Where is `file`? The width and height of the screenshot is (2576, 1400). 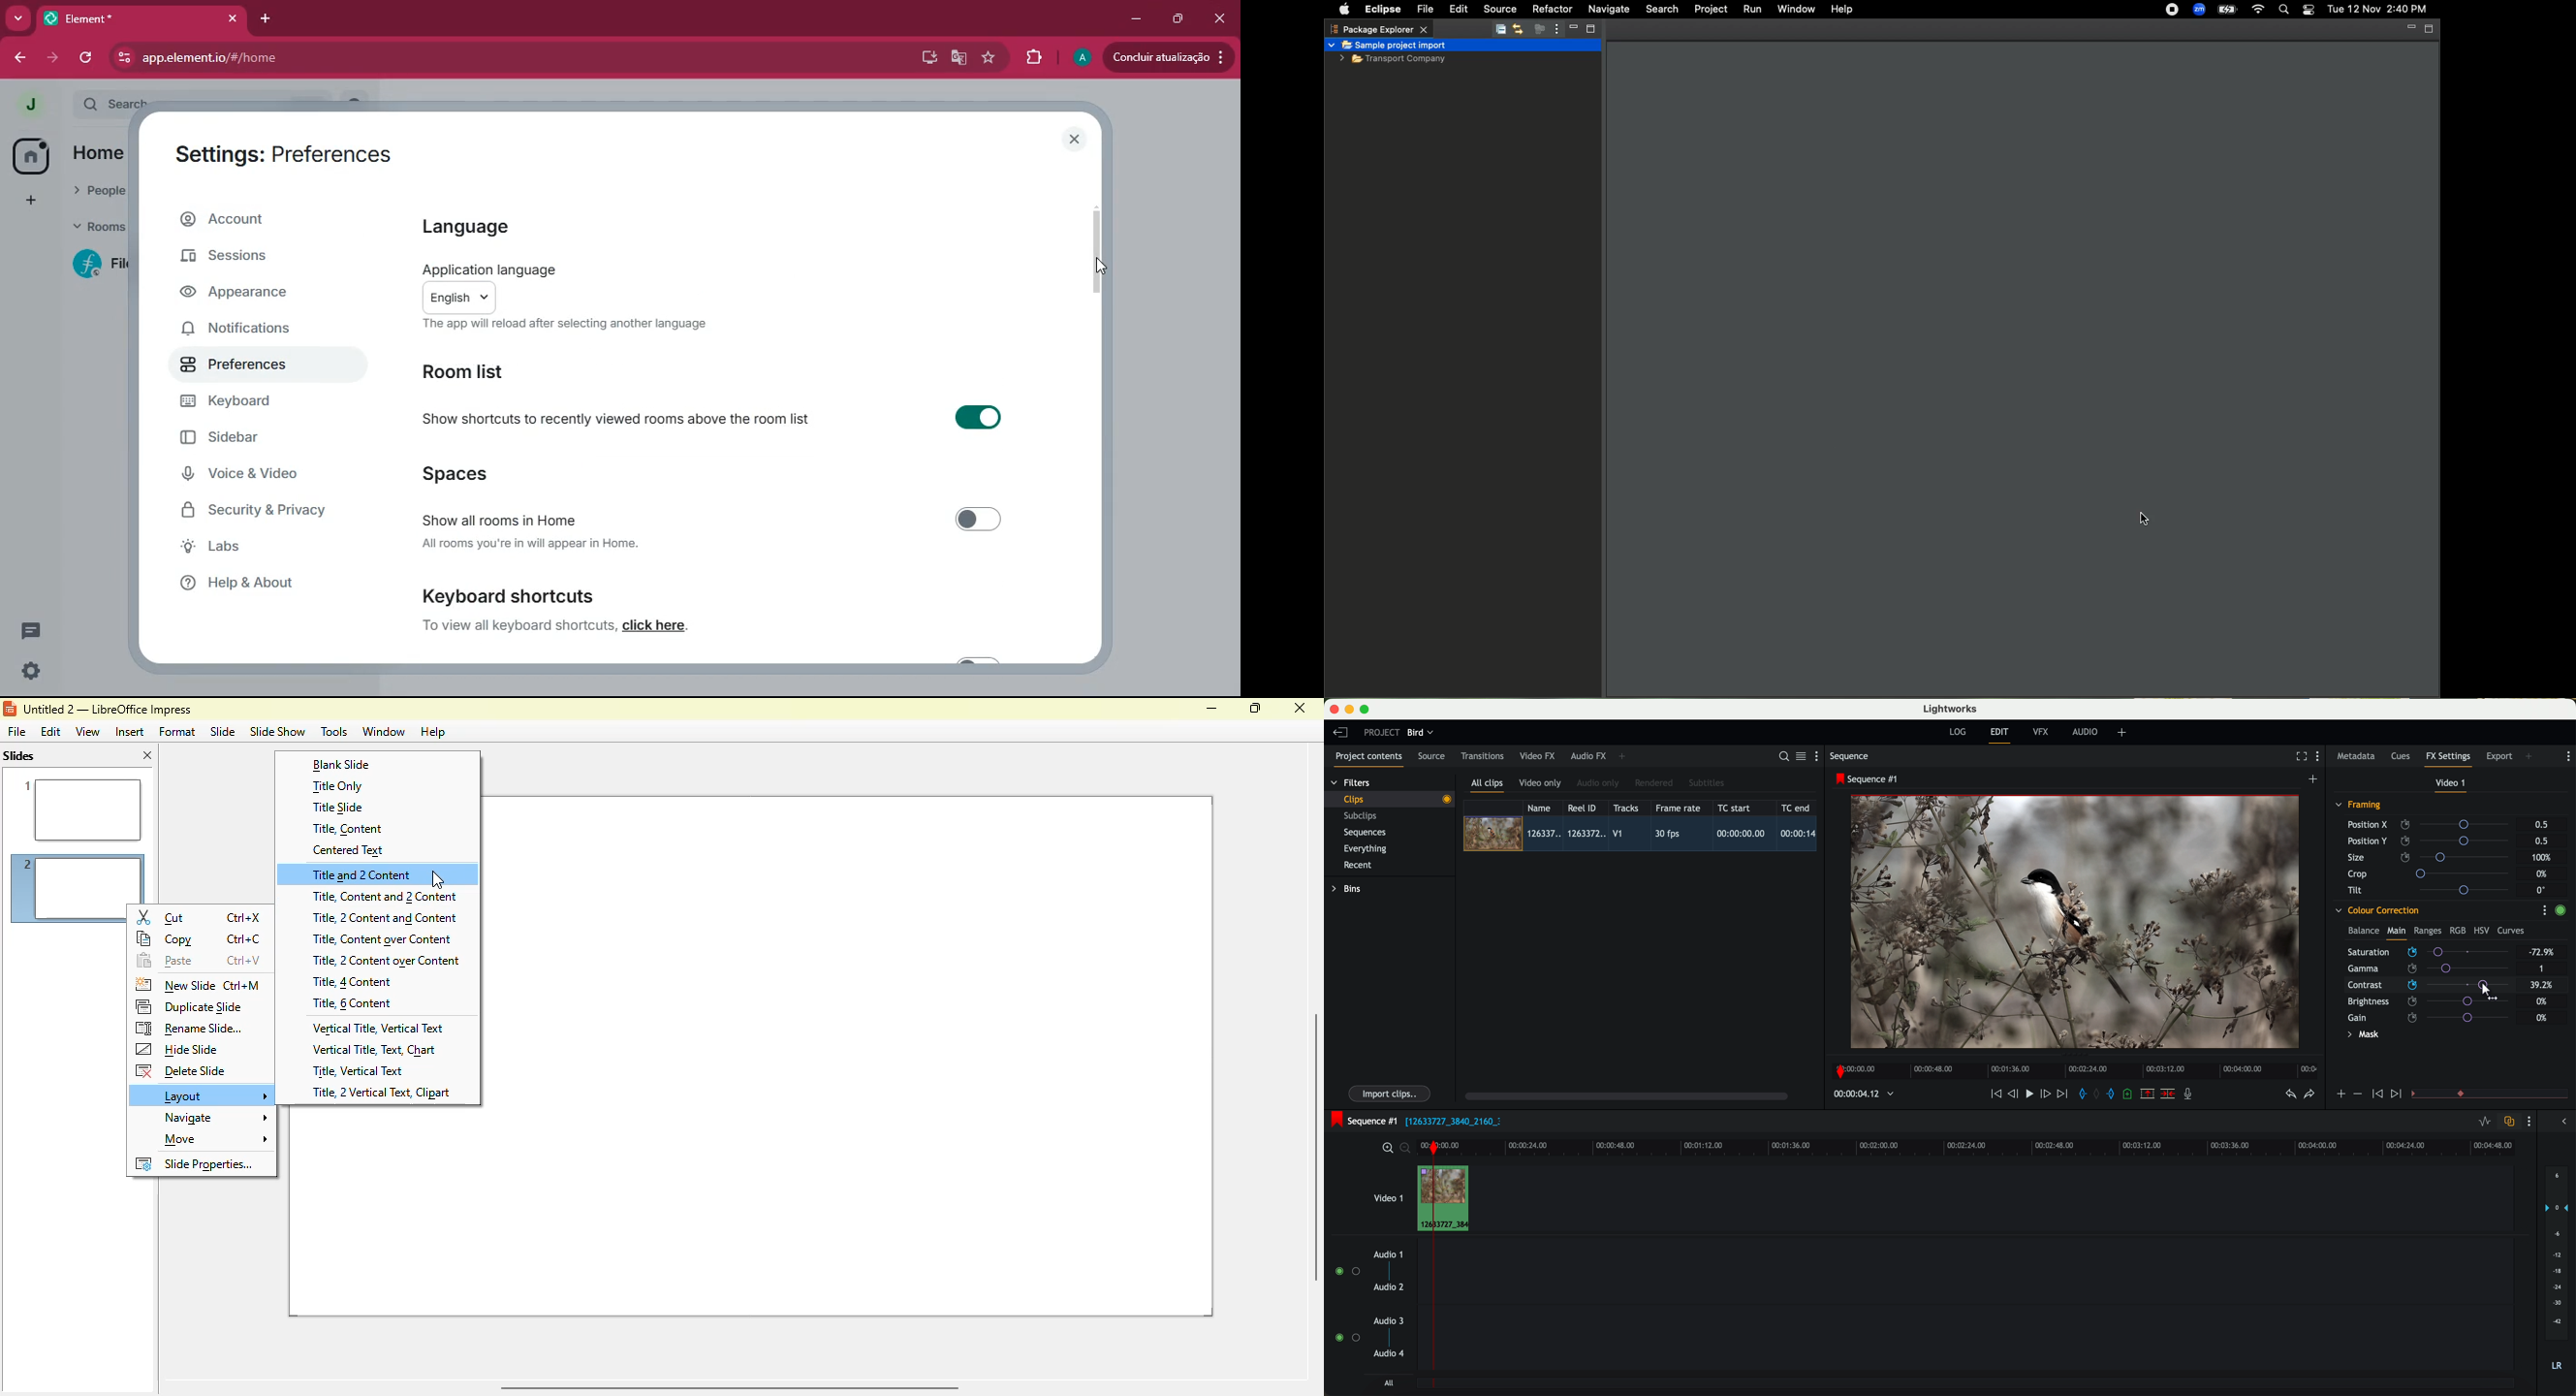
file is located at coordinates (16, 731).